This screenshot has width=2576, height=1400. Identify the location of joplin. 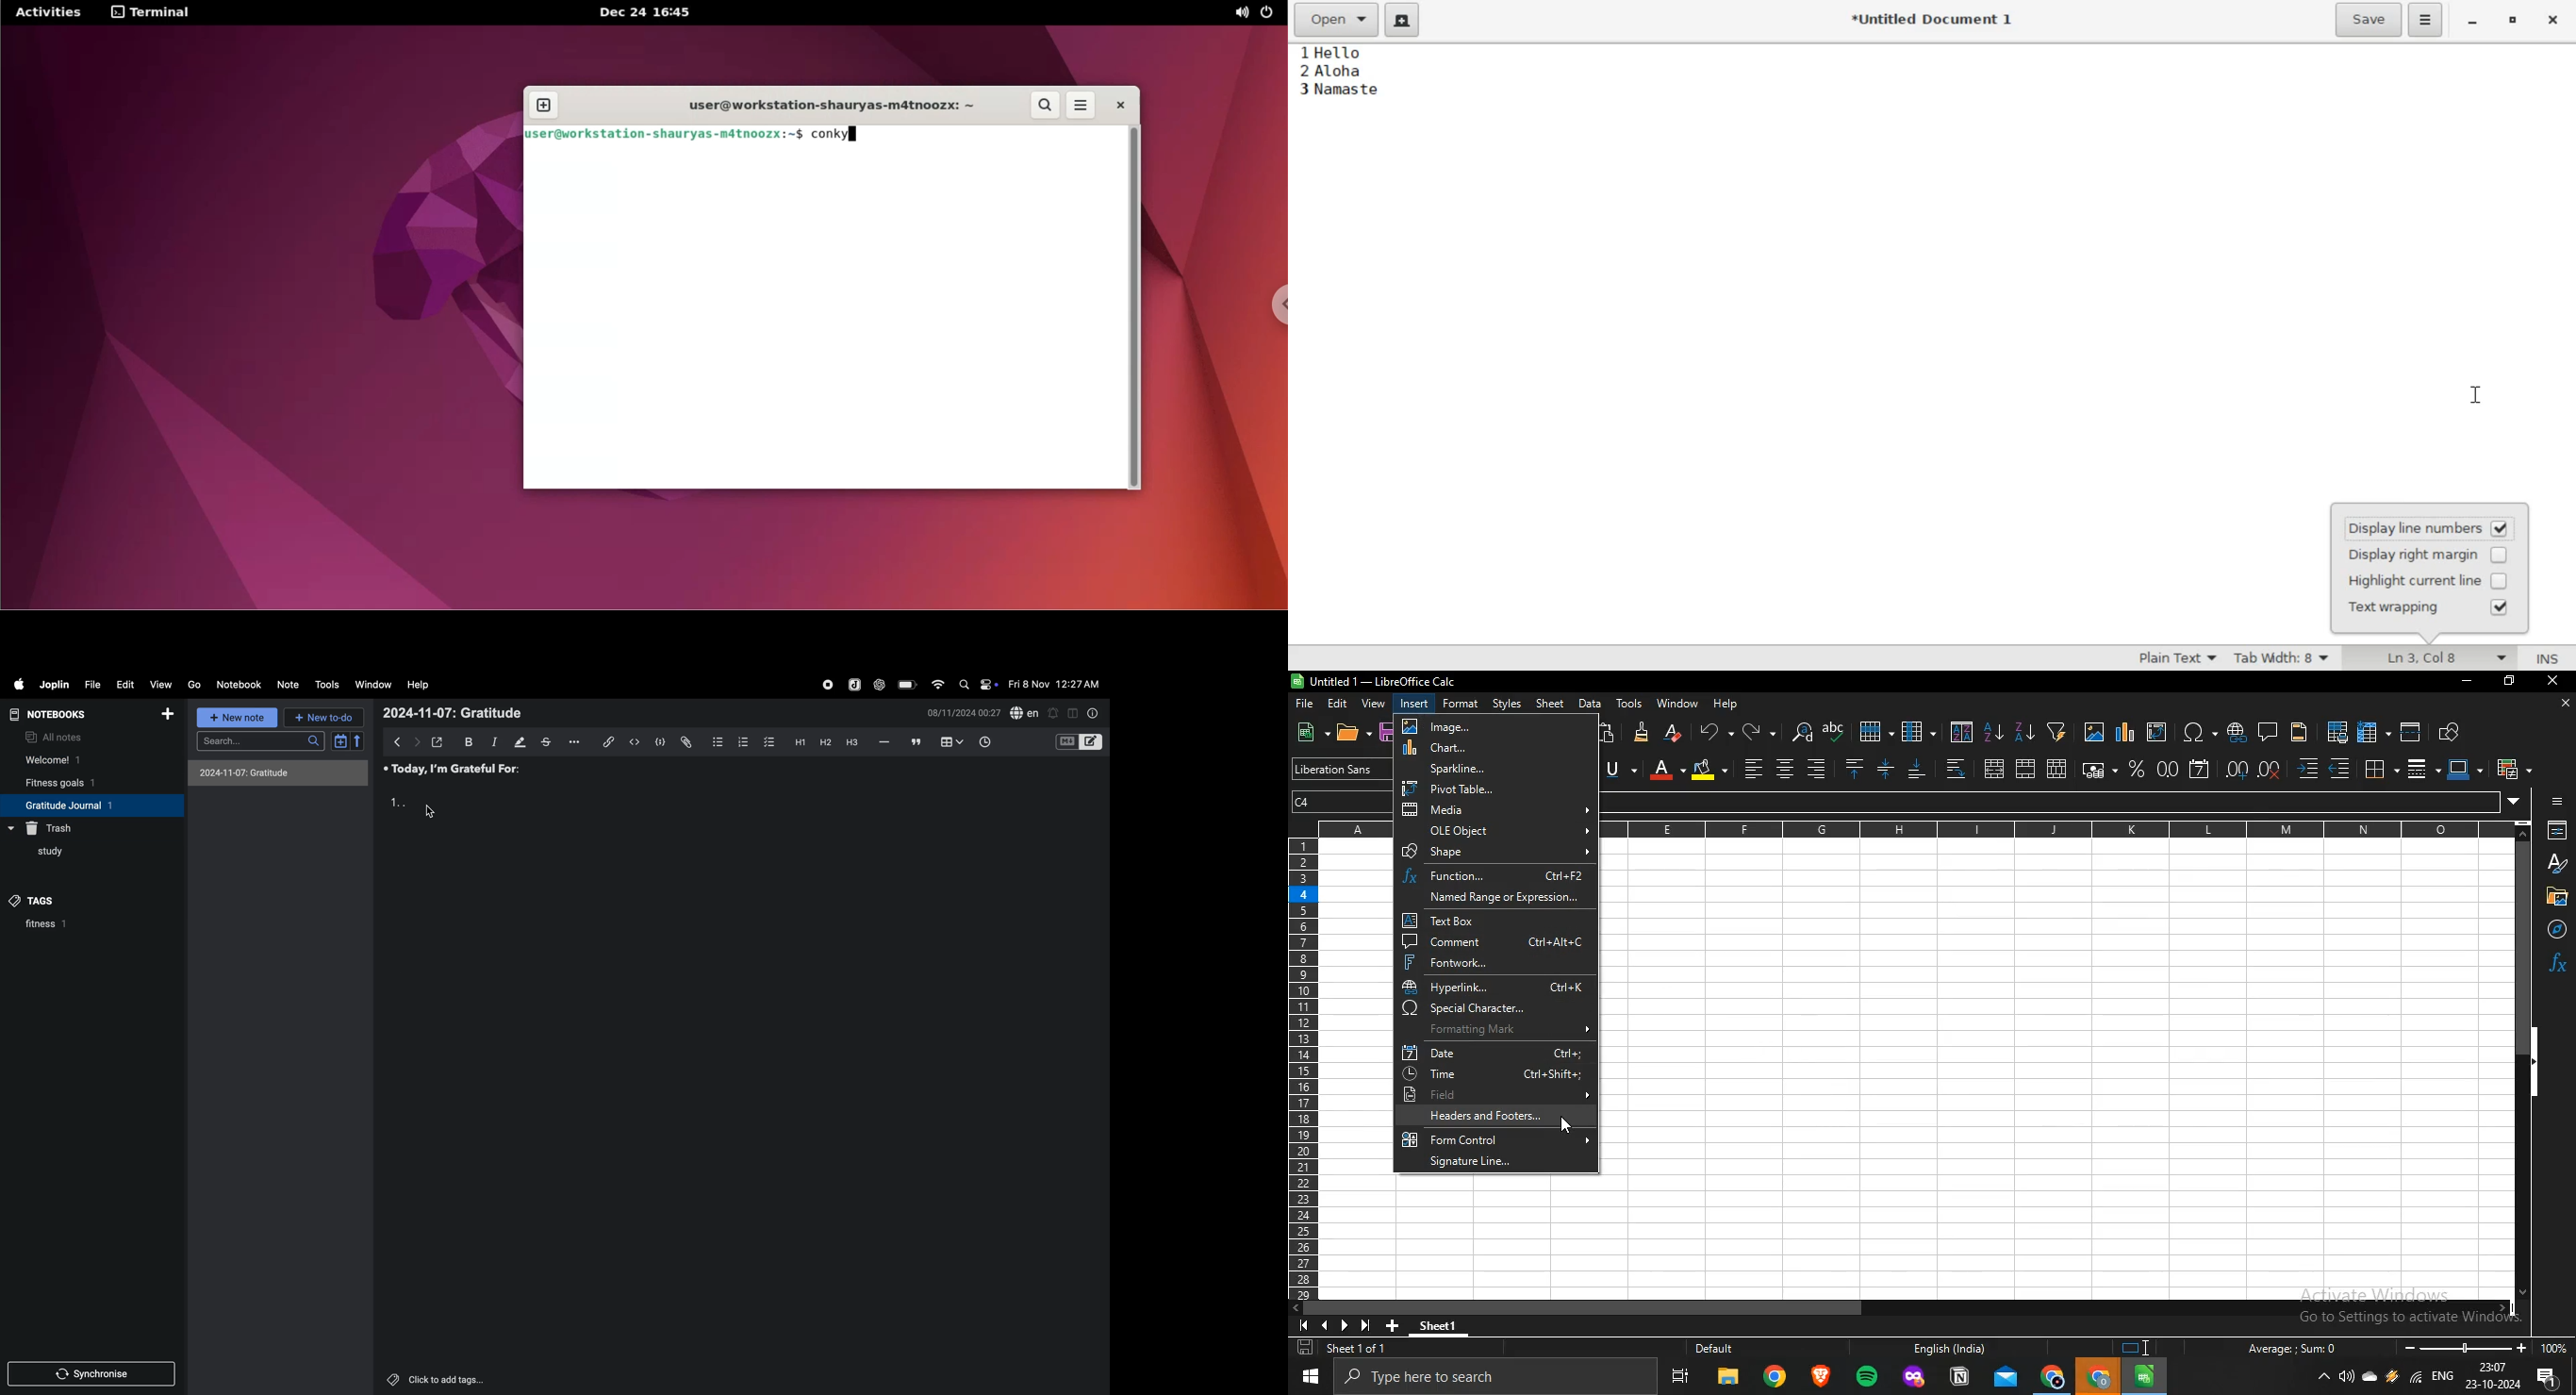
(55, 683).